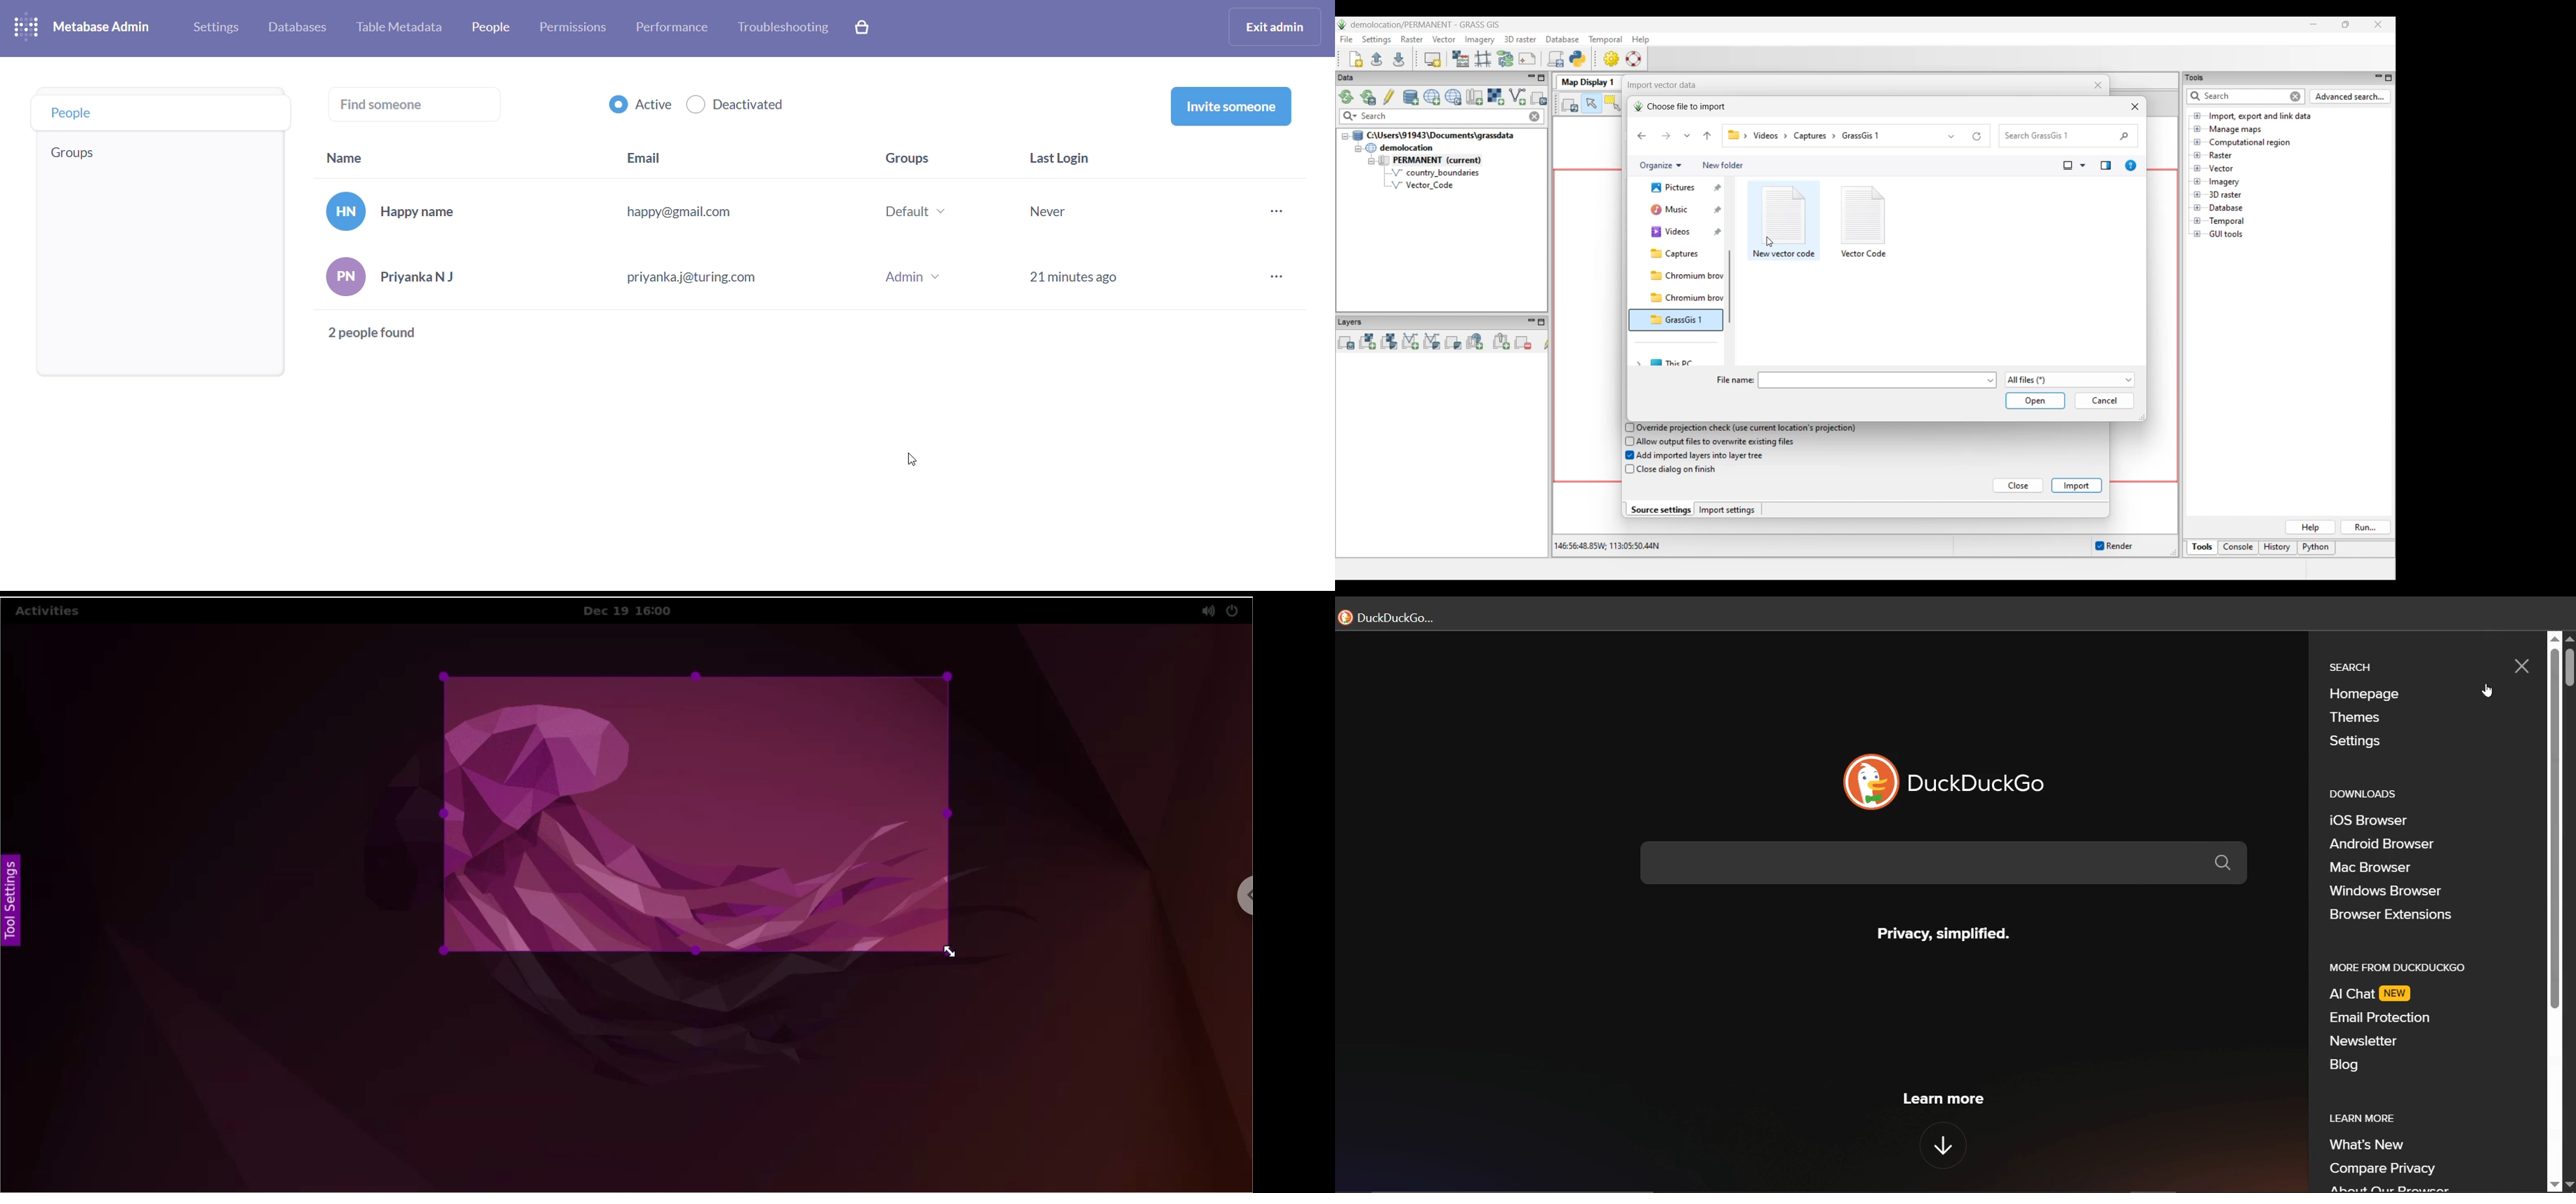 The image size is (2576, 1204). I want to click on email, so click(647, 155).